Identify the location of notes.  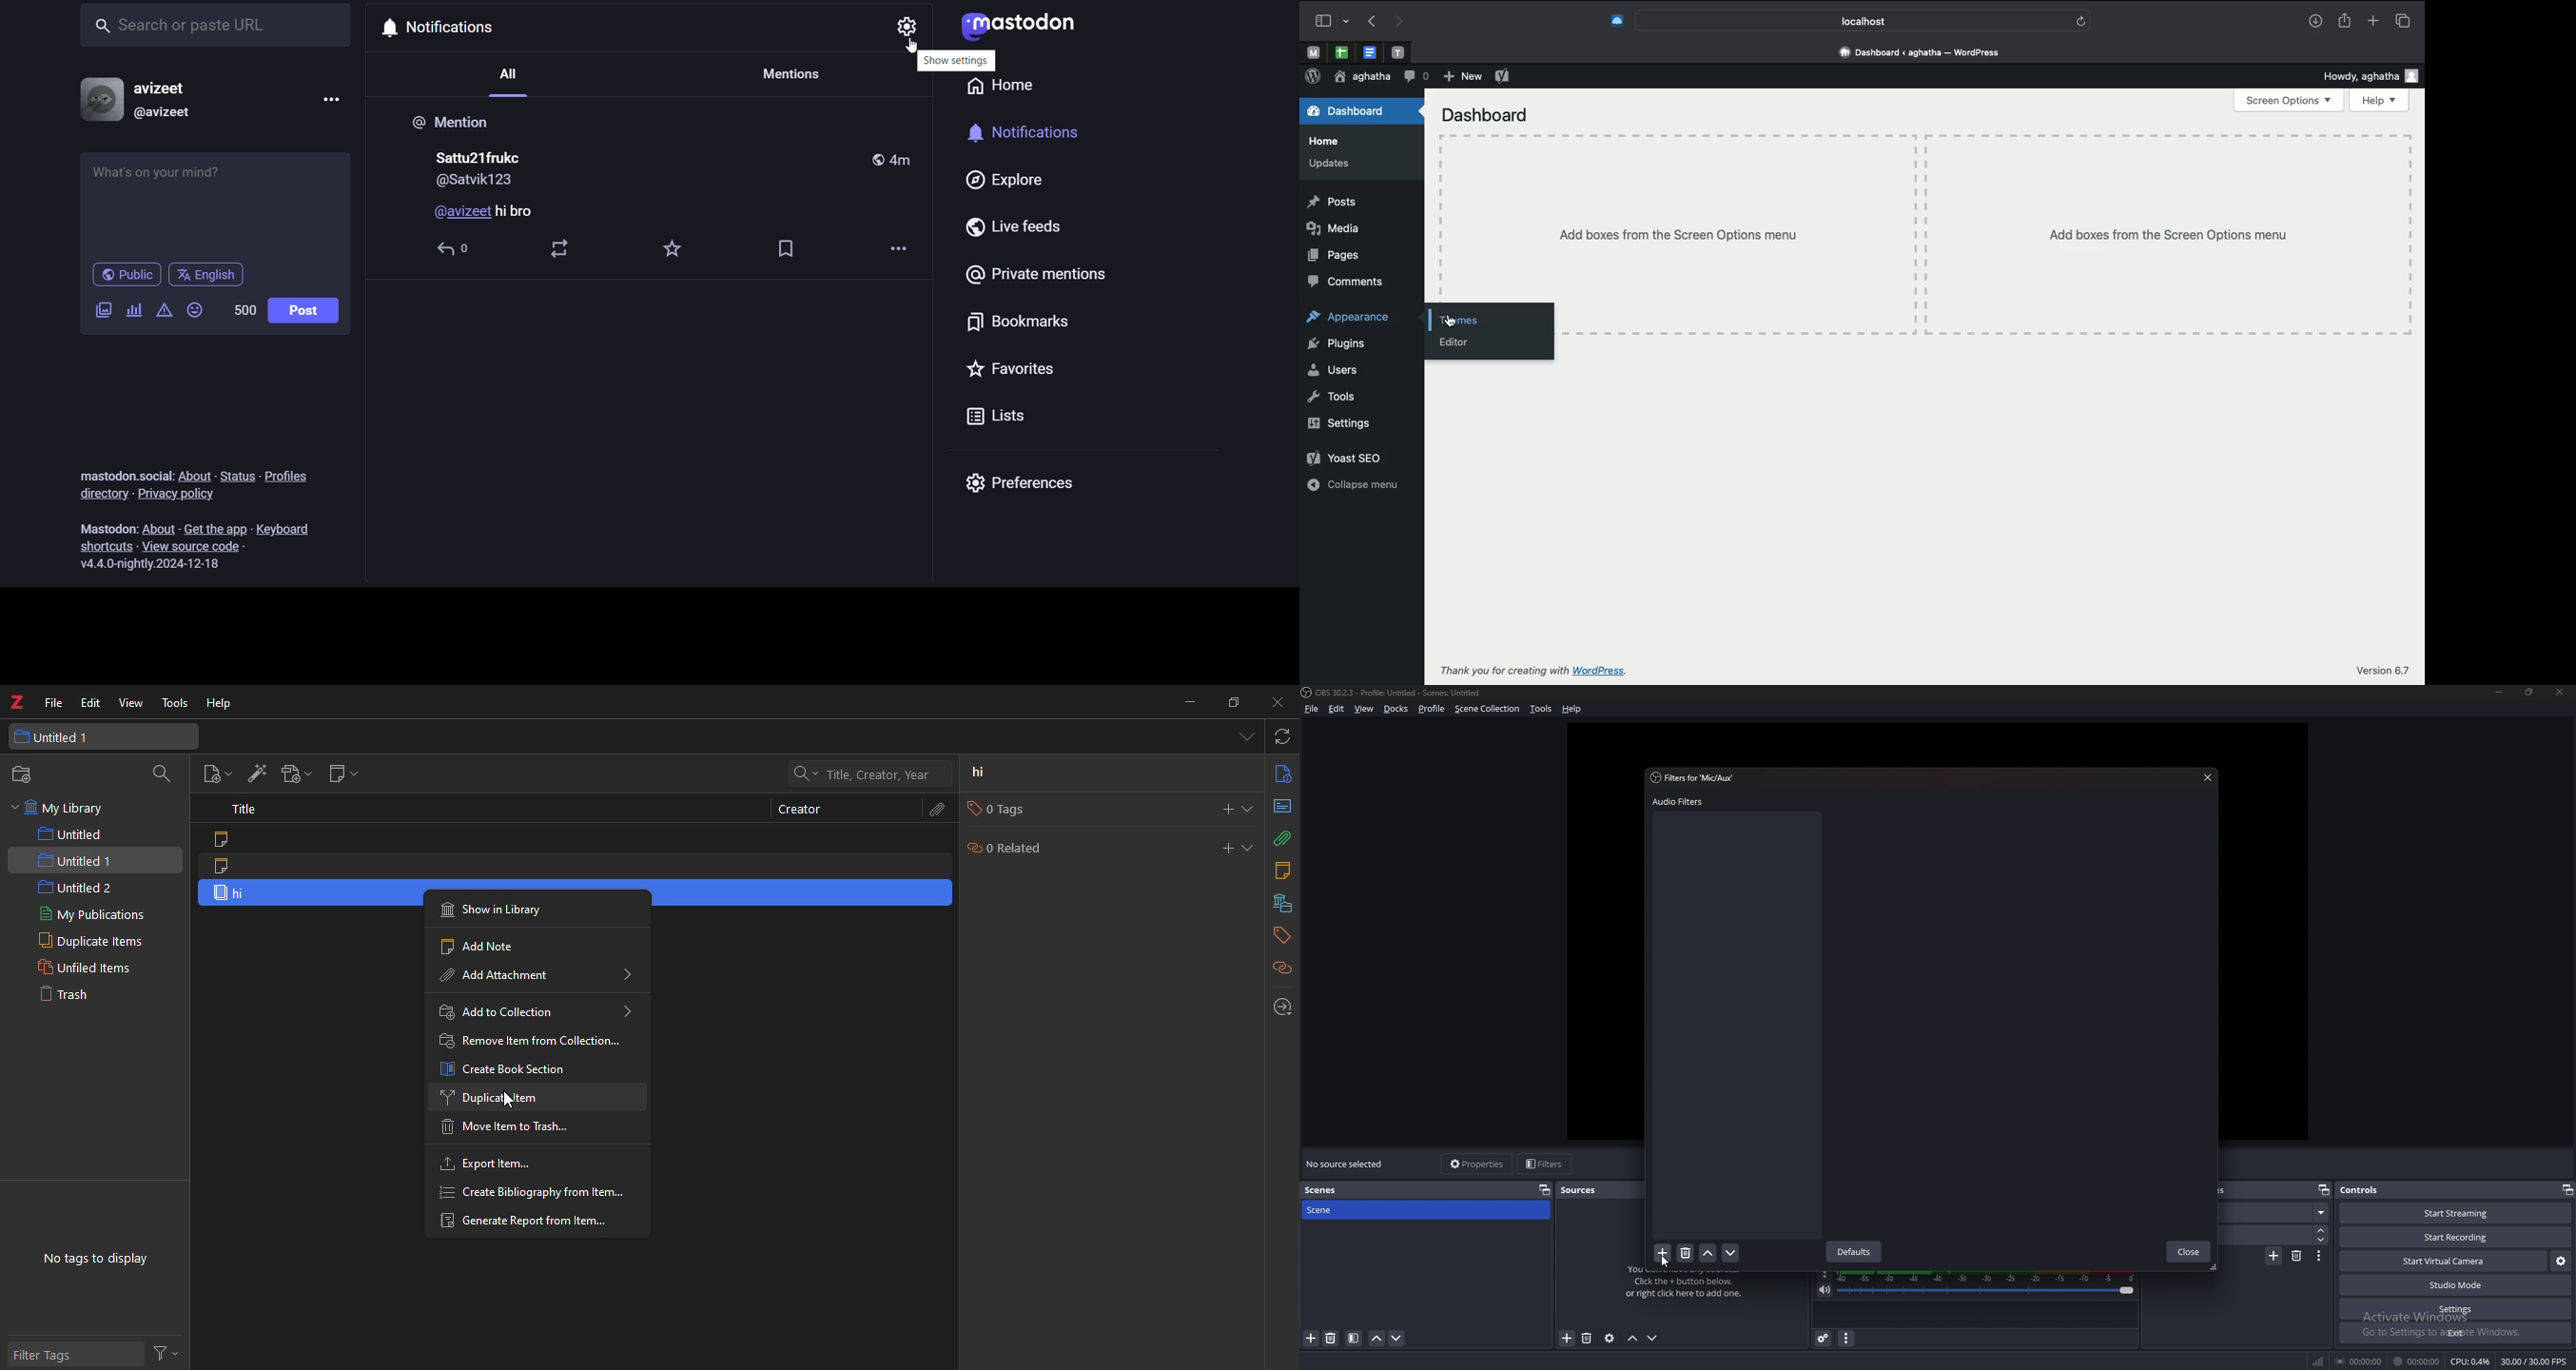
(1278, 871).